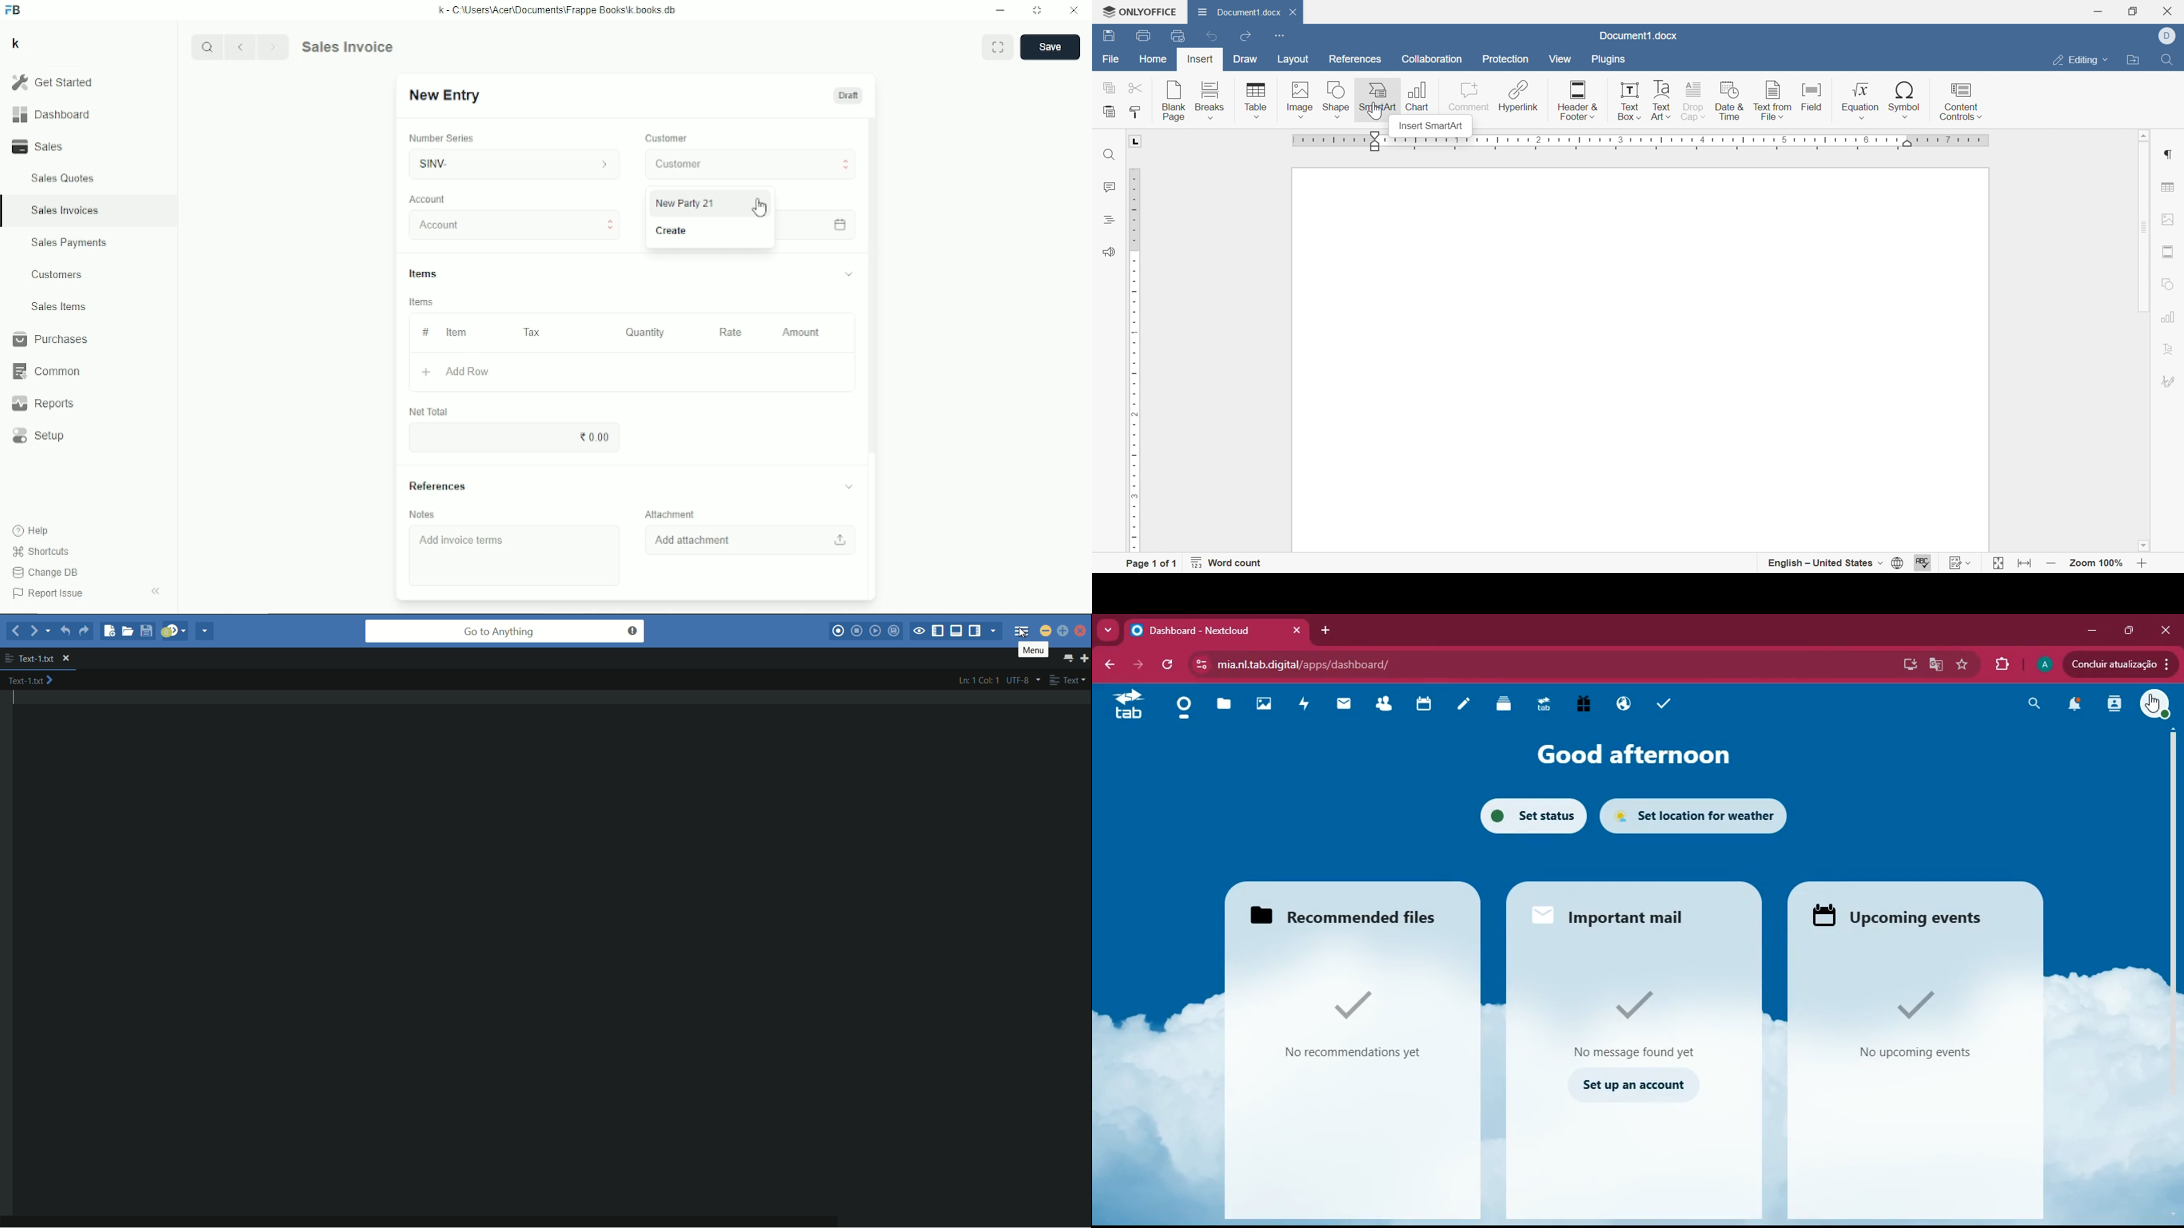  What do you see at coordinates (1108, 188) in the screenshot?
I see `Comments` at bounding box center [1108, 188].